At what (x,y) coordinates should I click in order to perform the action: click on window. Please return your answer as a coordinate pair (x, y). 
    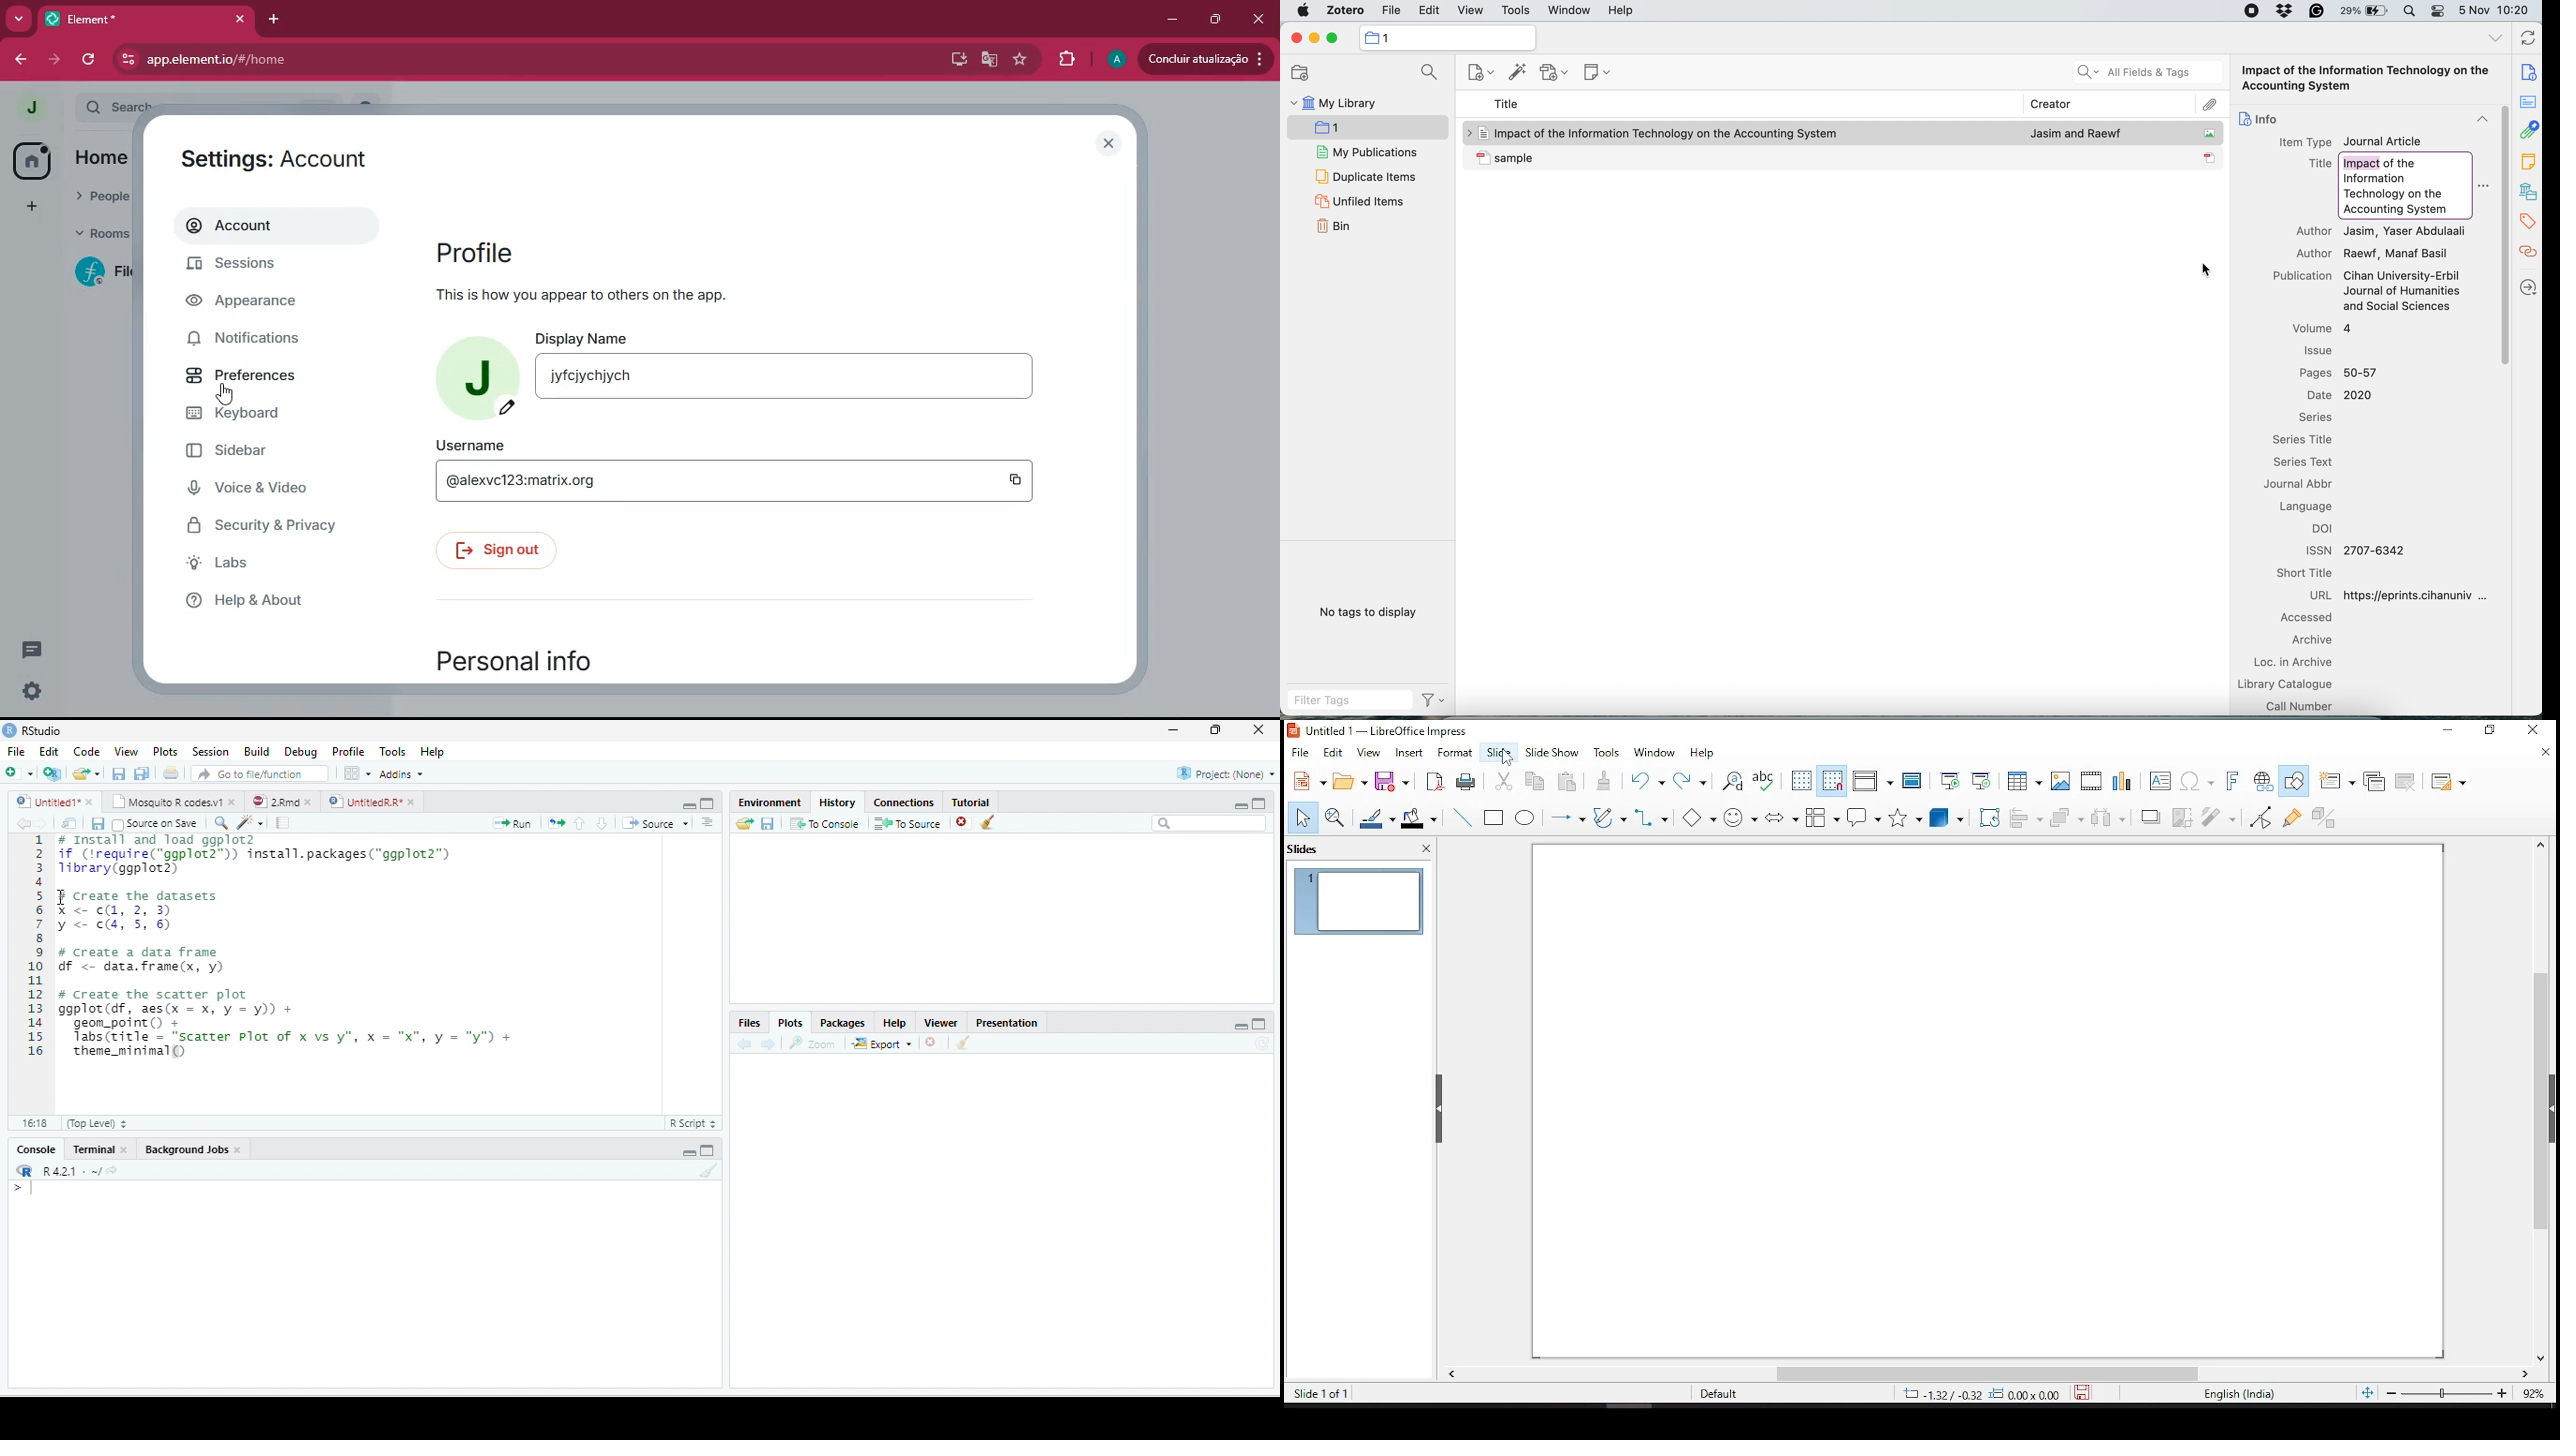
    Looking at the image, I should click on (1570, 10).